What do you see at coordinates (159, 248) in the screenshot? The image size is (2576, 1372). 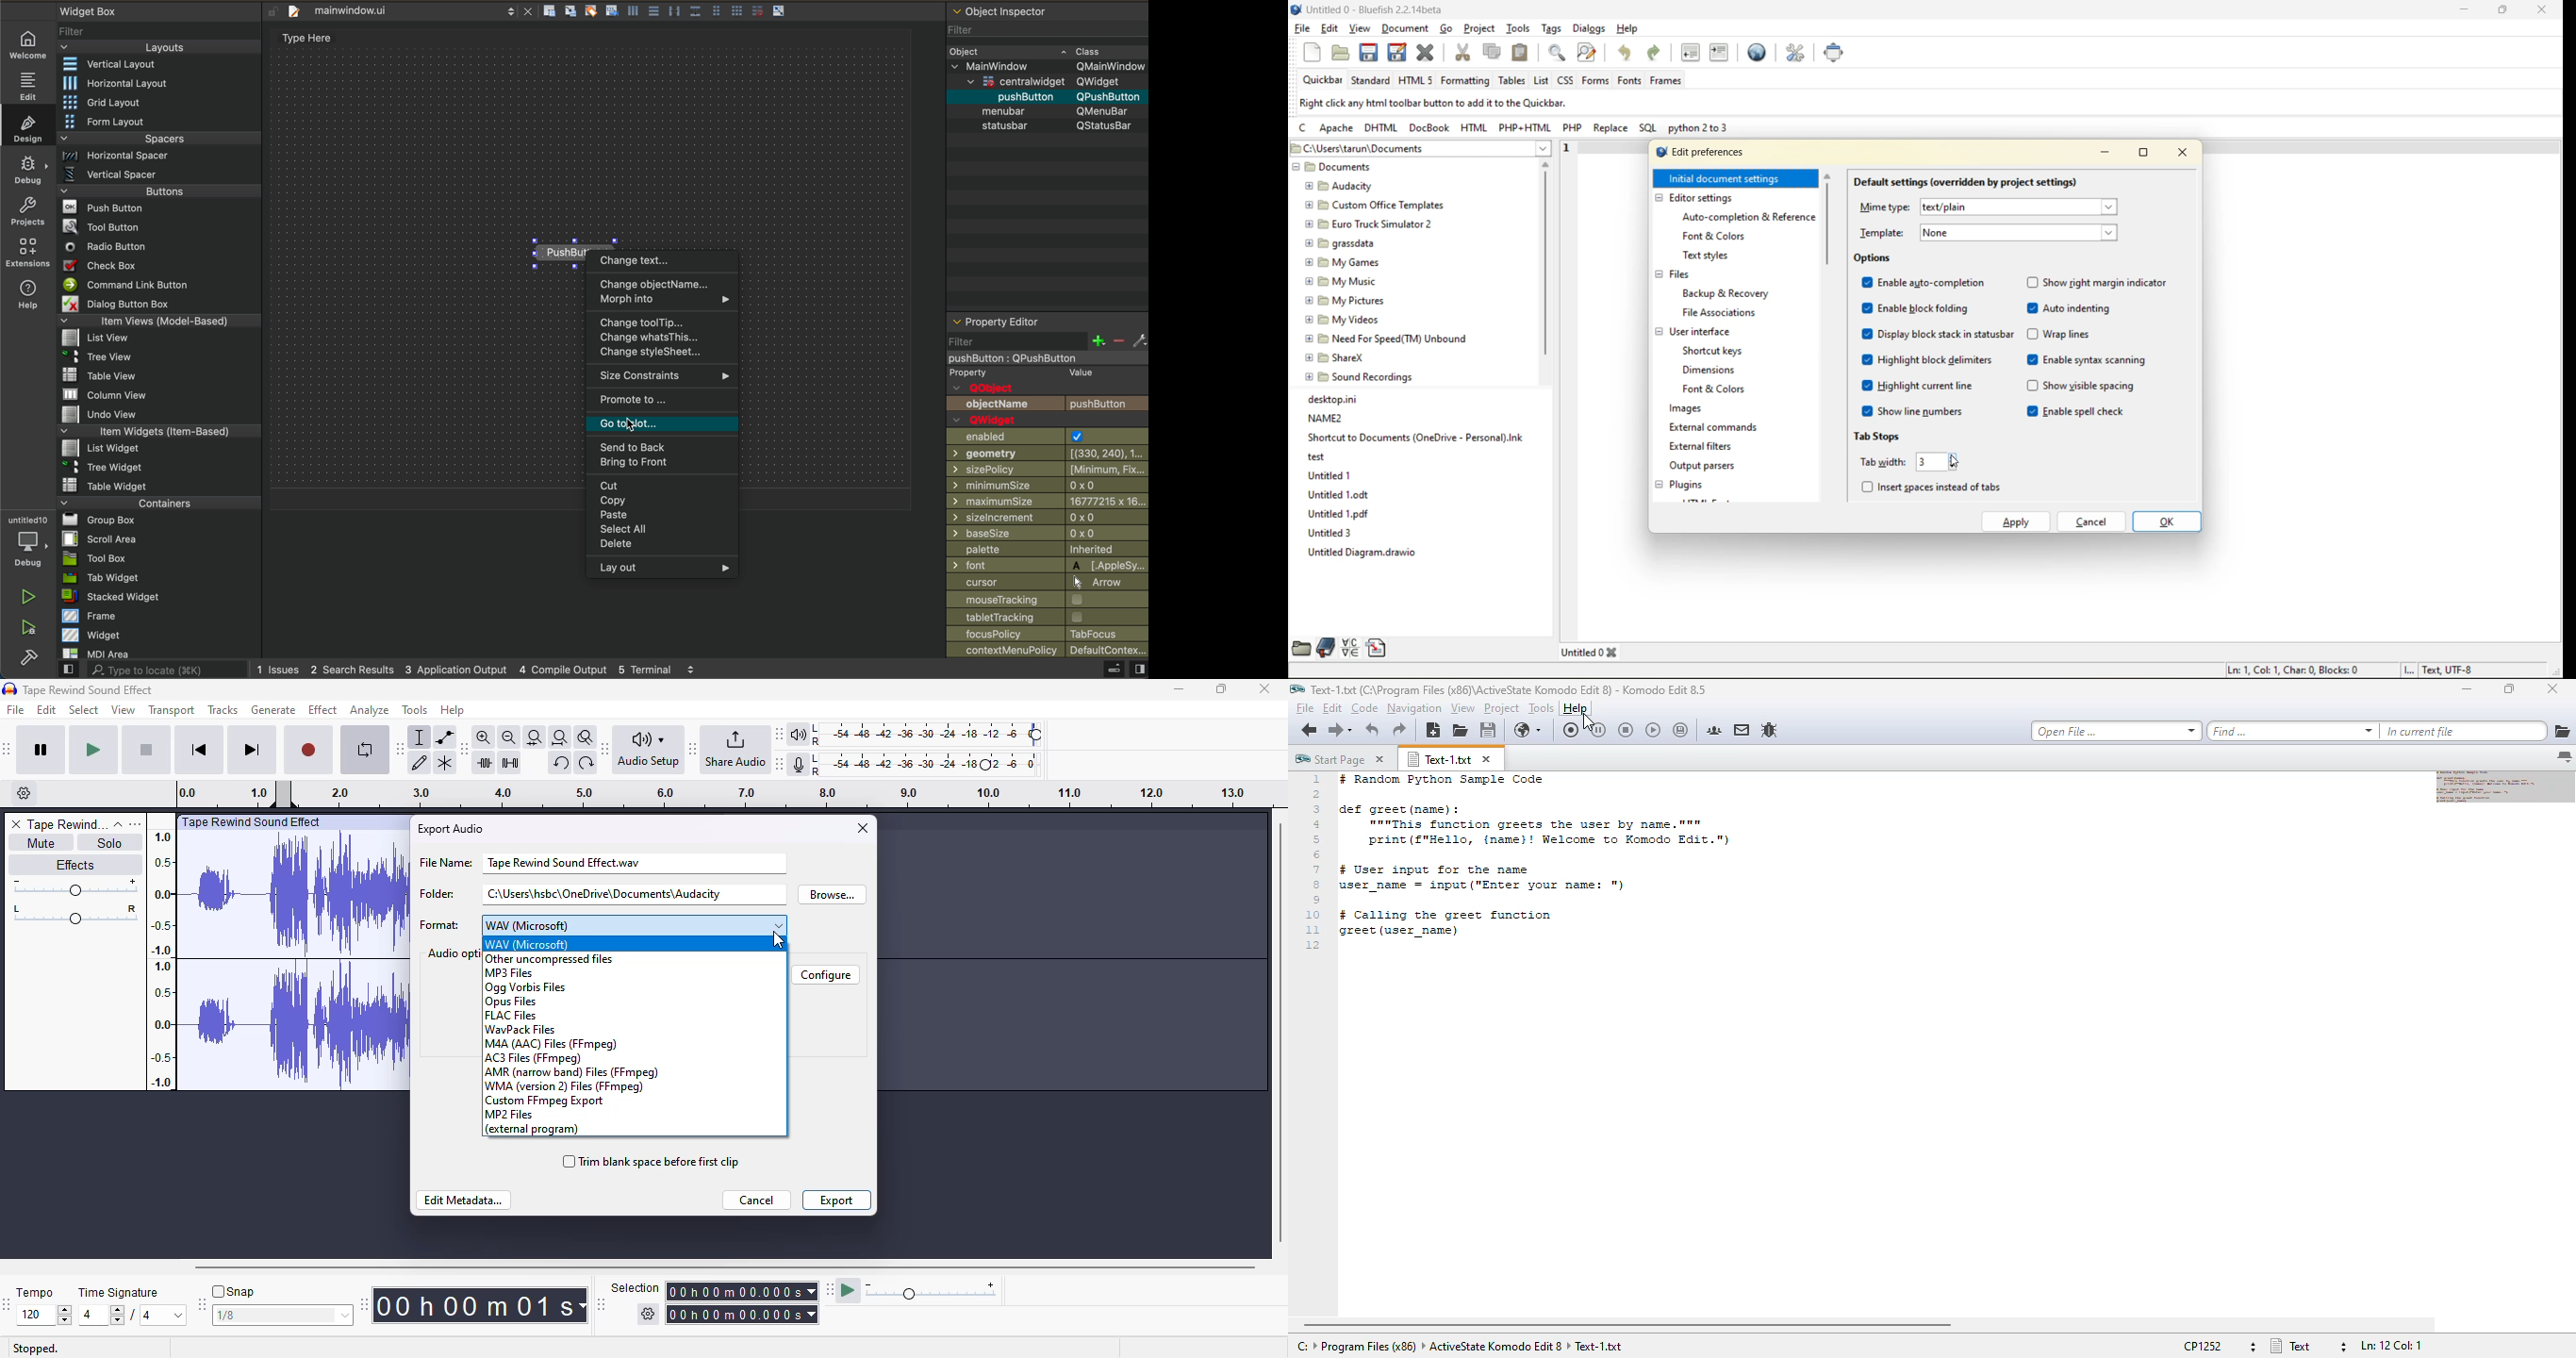 I see `radio button` at bounding box center [159, 248].